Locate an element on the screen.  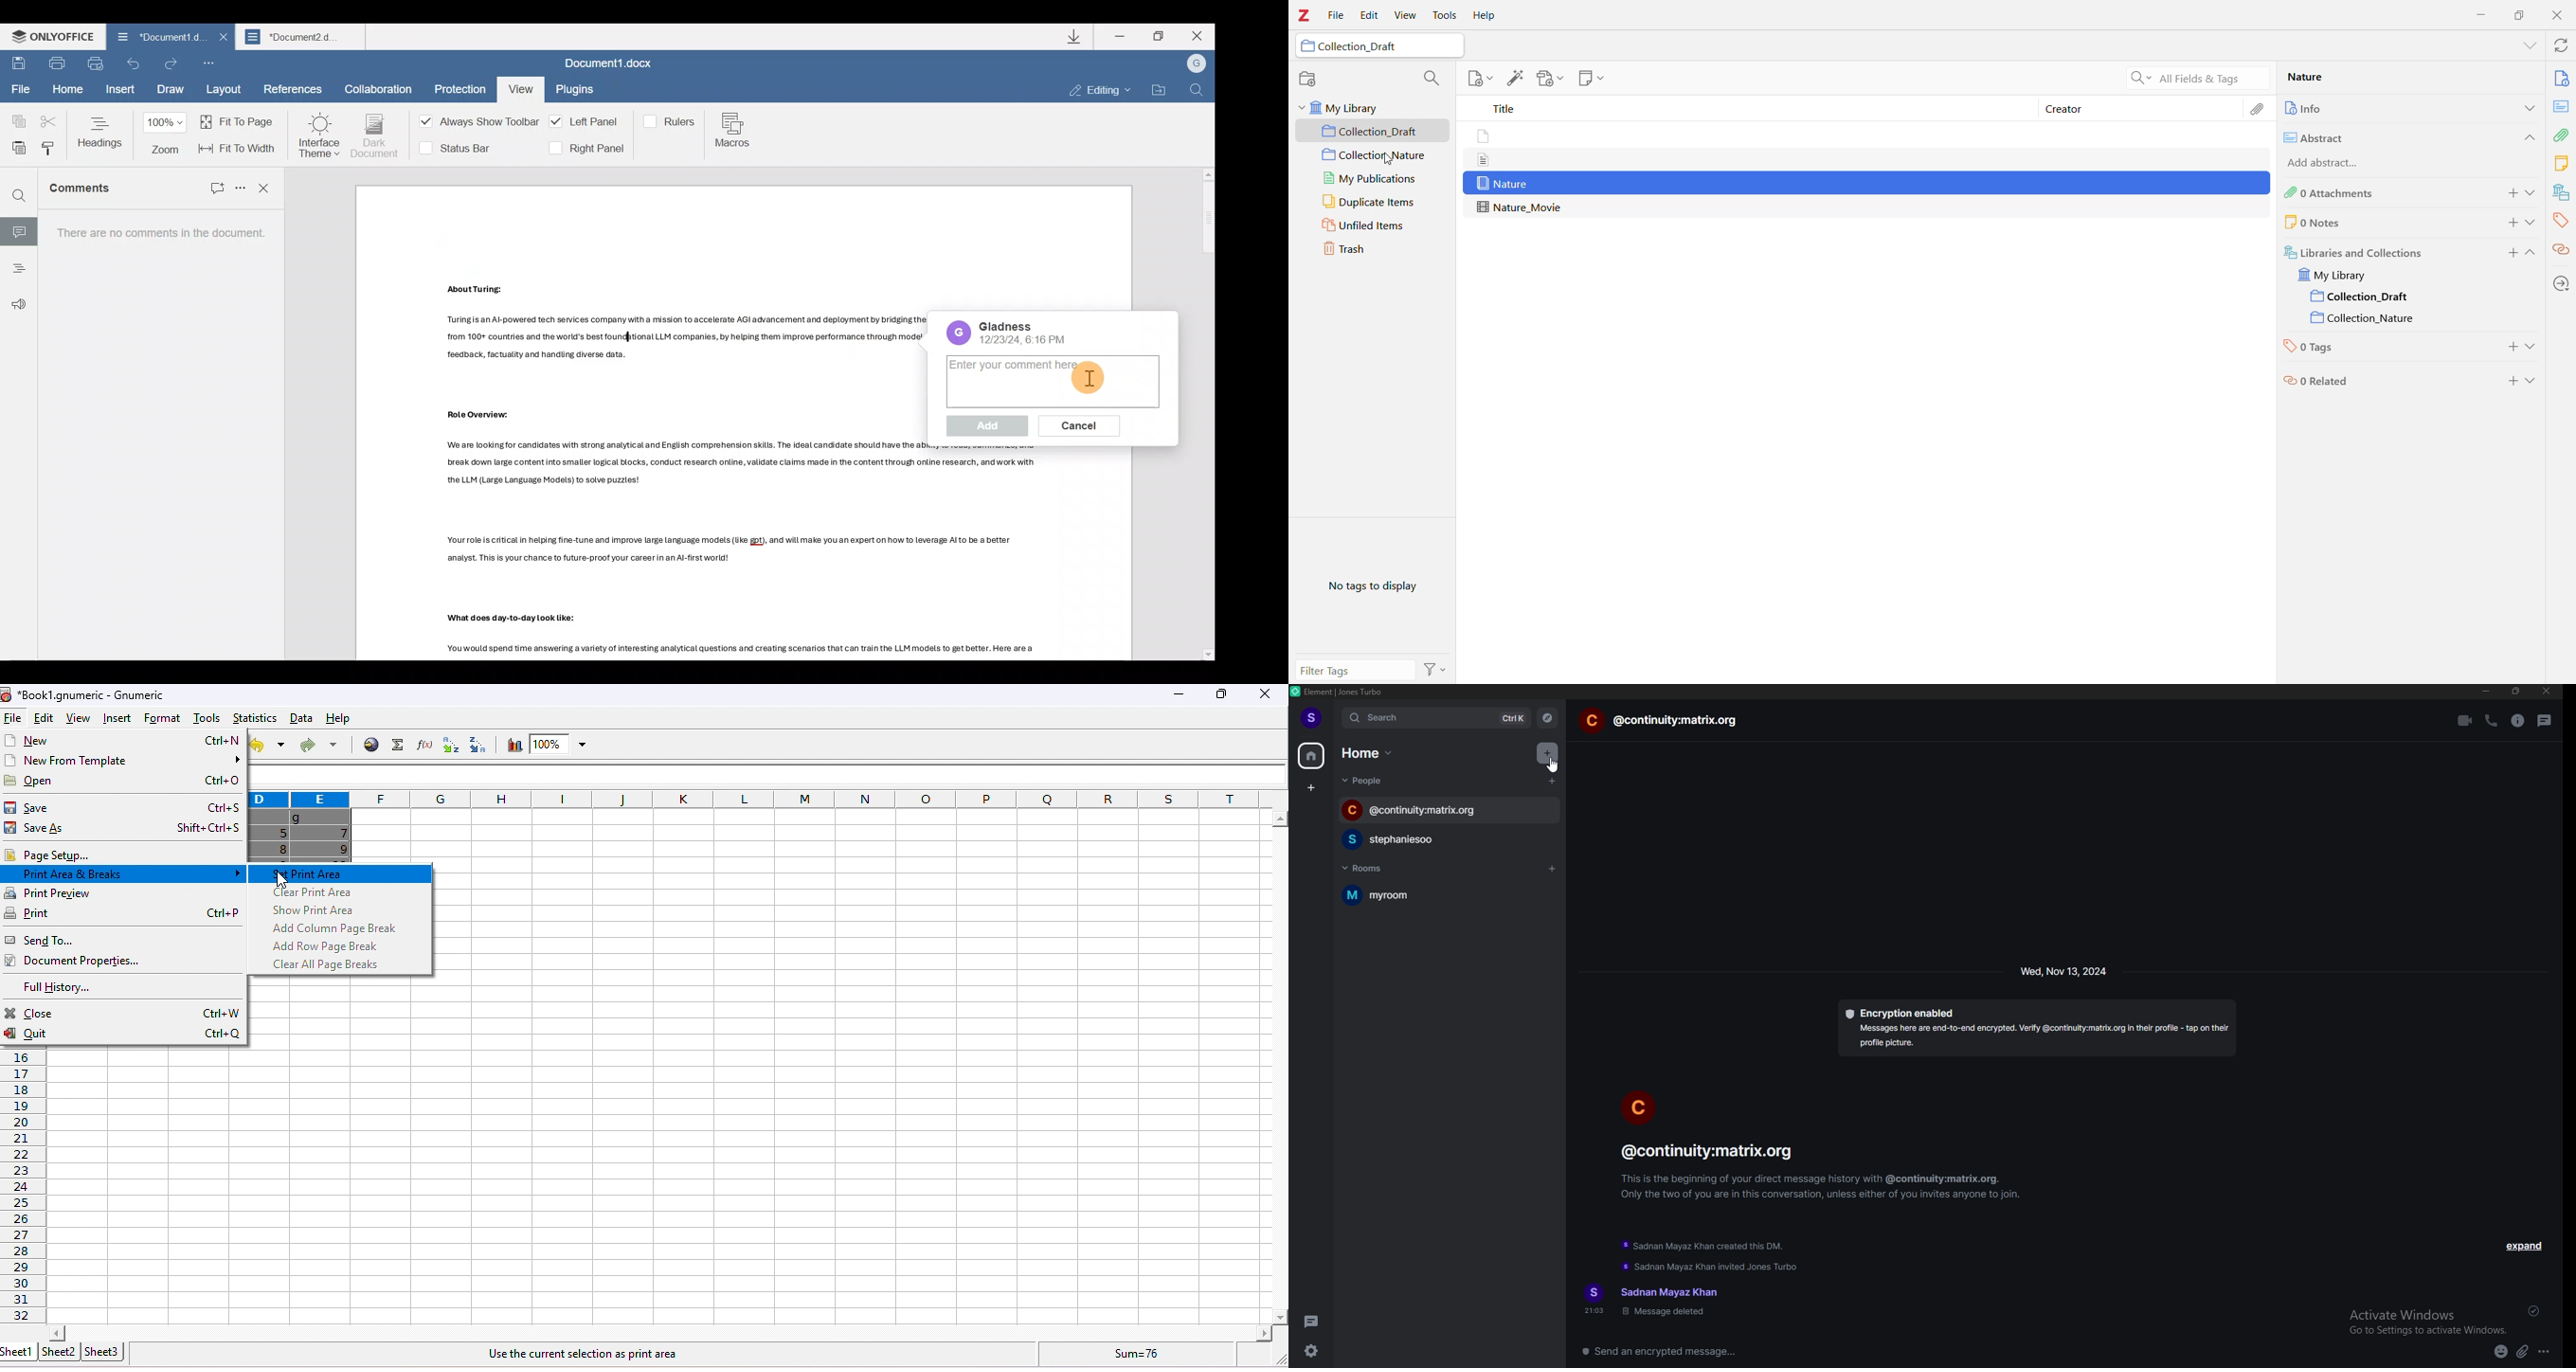
add raw page break is located at coordinates (330, 946).